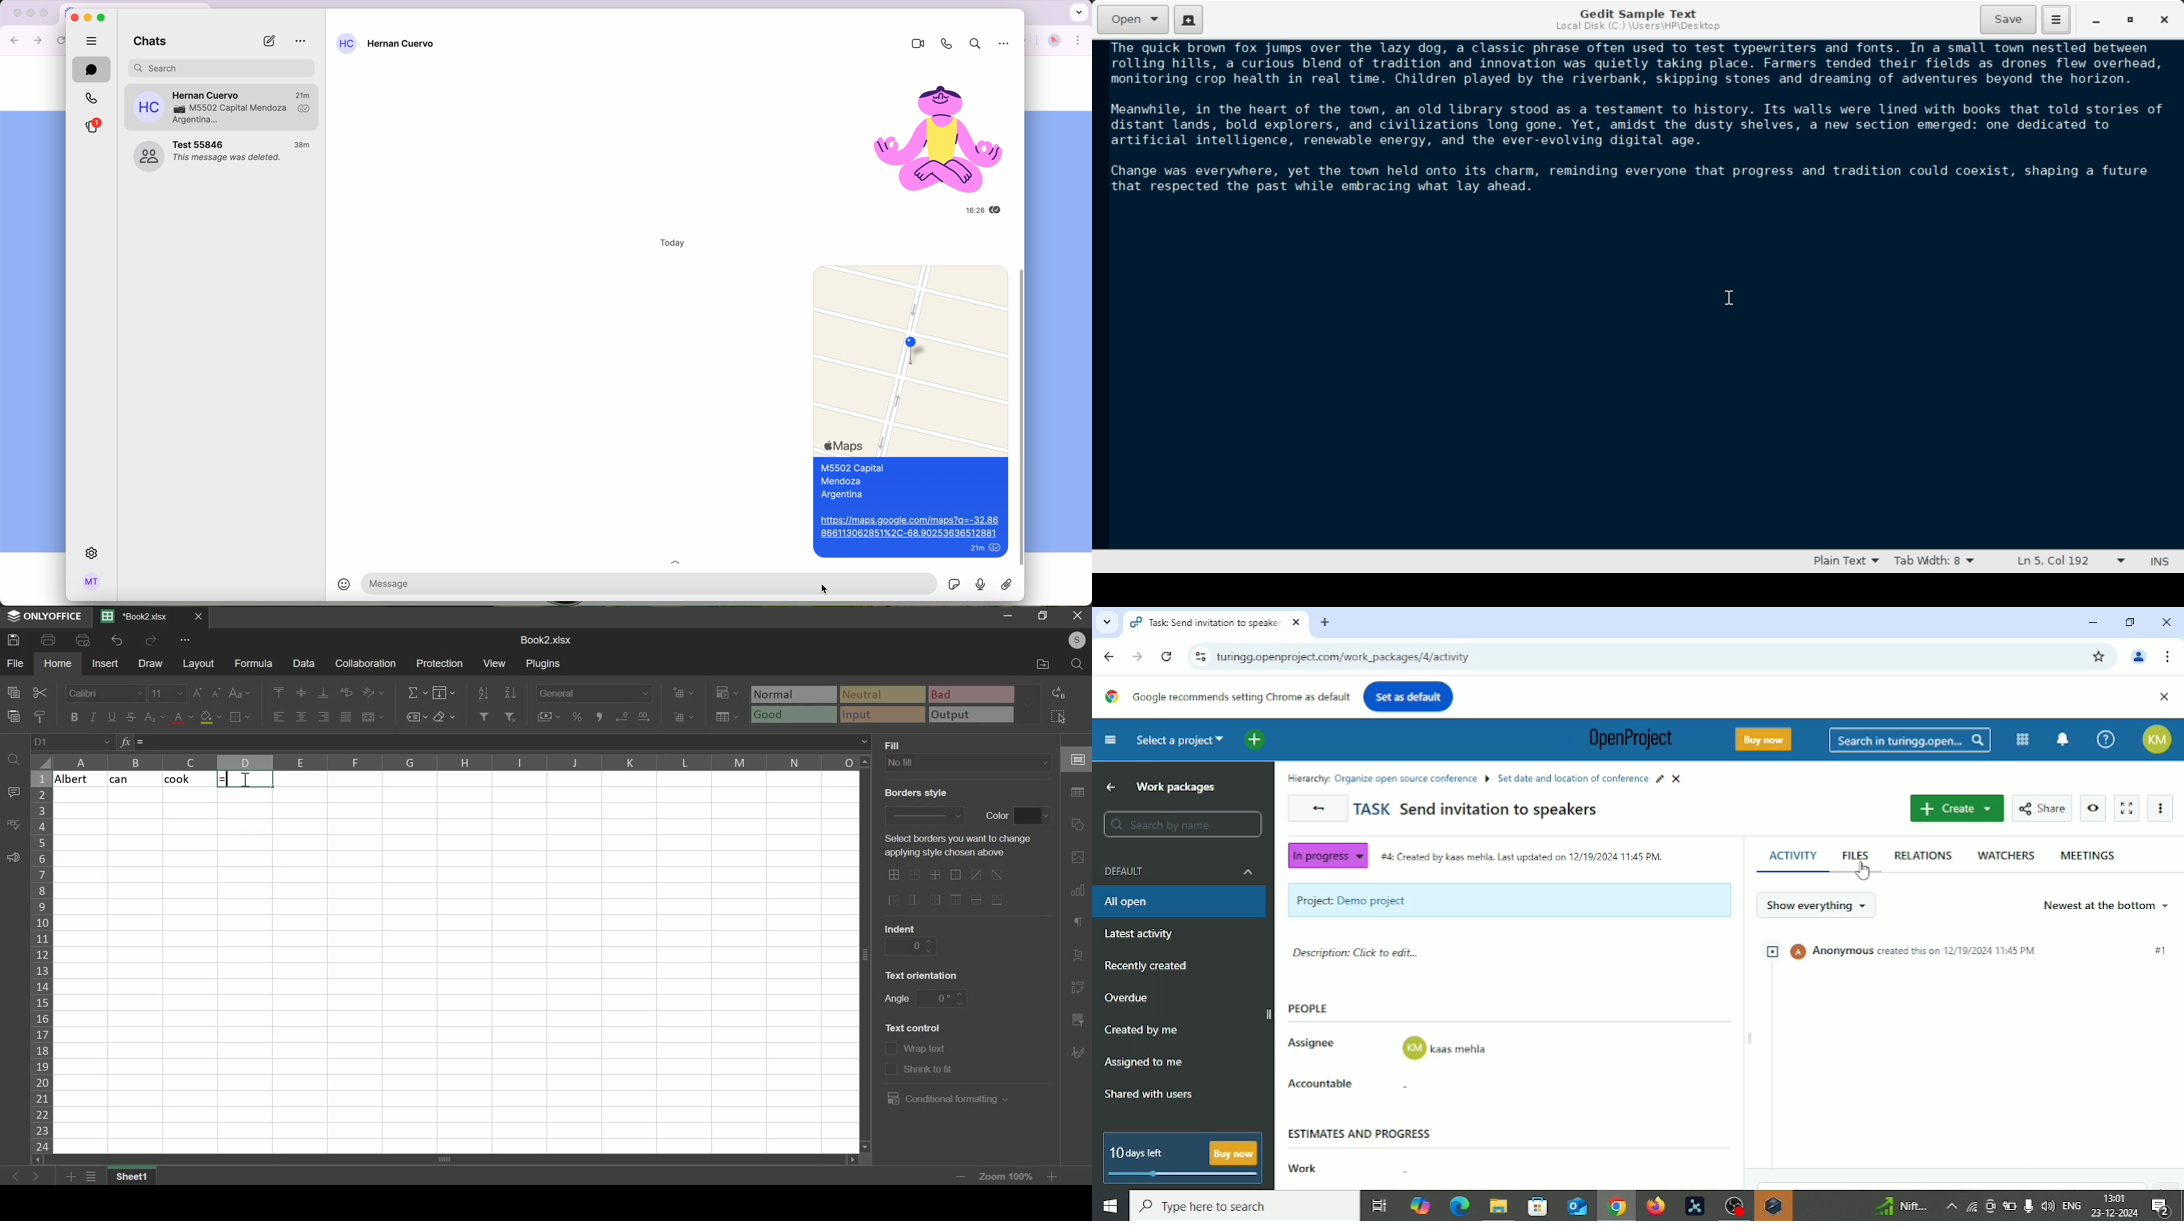 The image size is (2184, 1232). I want to click on font size change, so click(208, 693).